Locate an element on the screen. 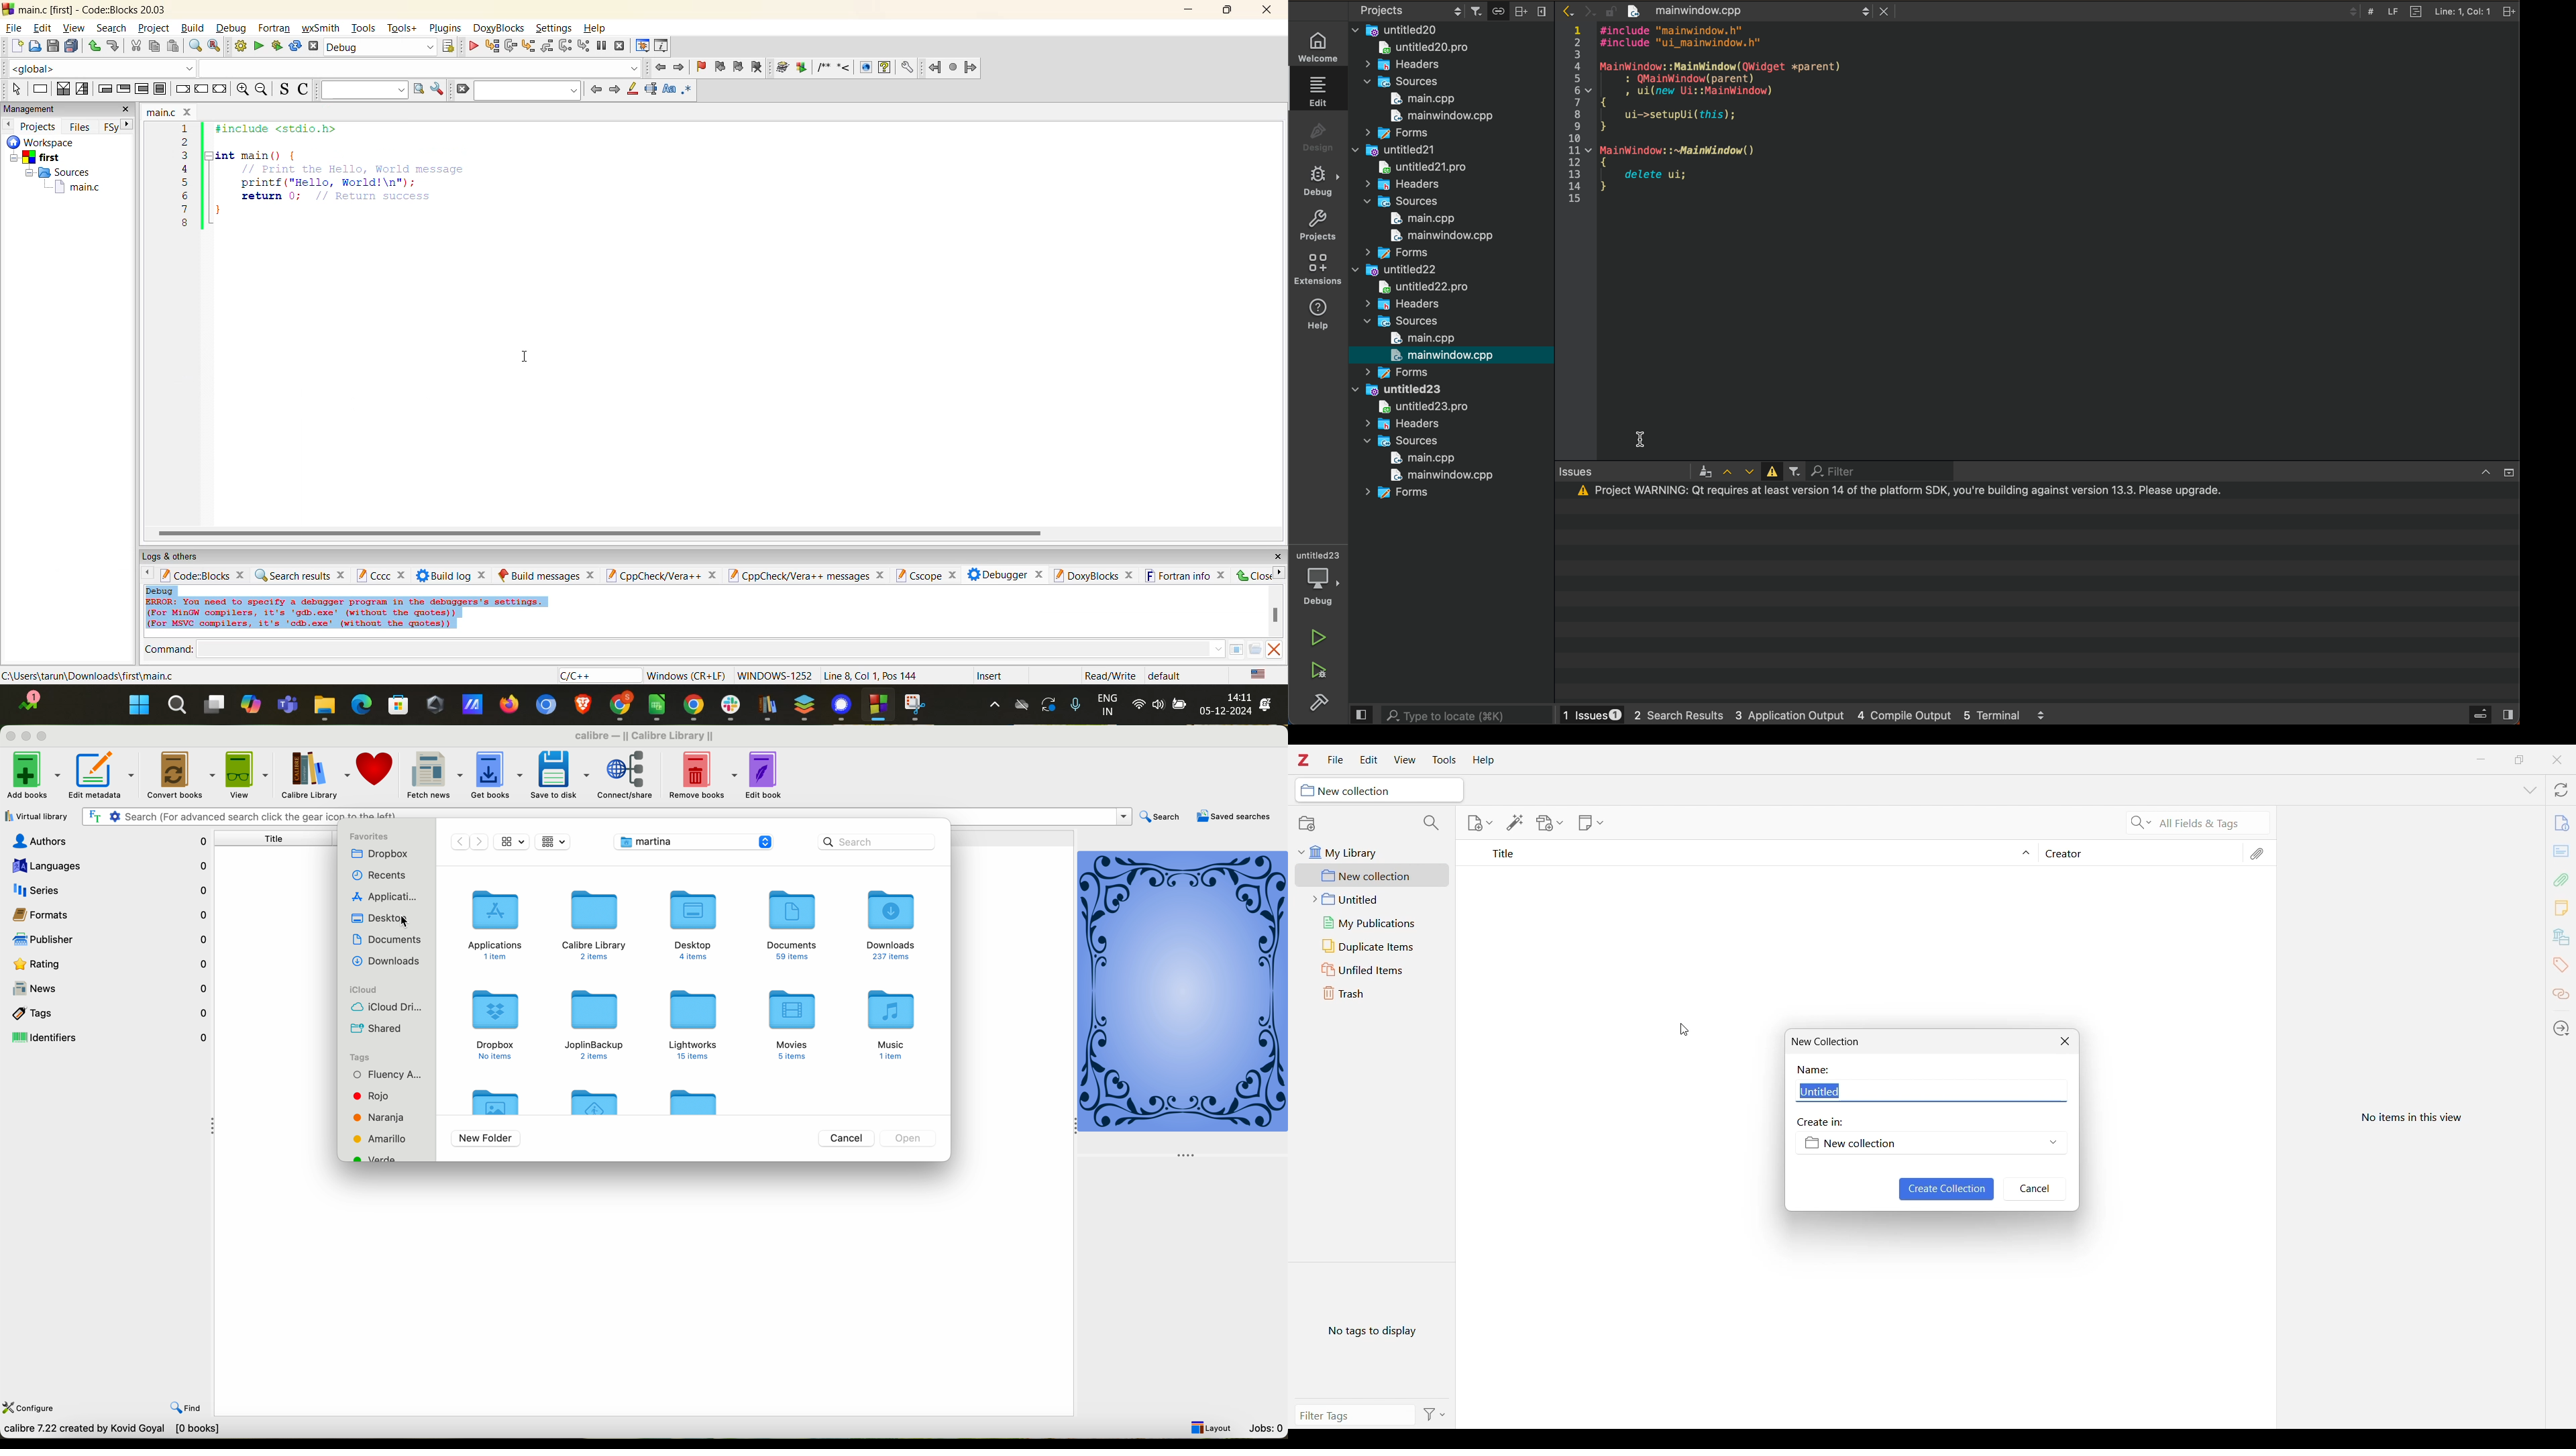  find is located at coordinates (190, 1408).